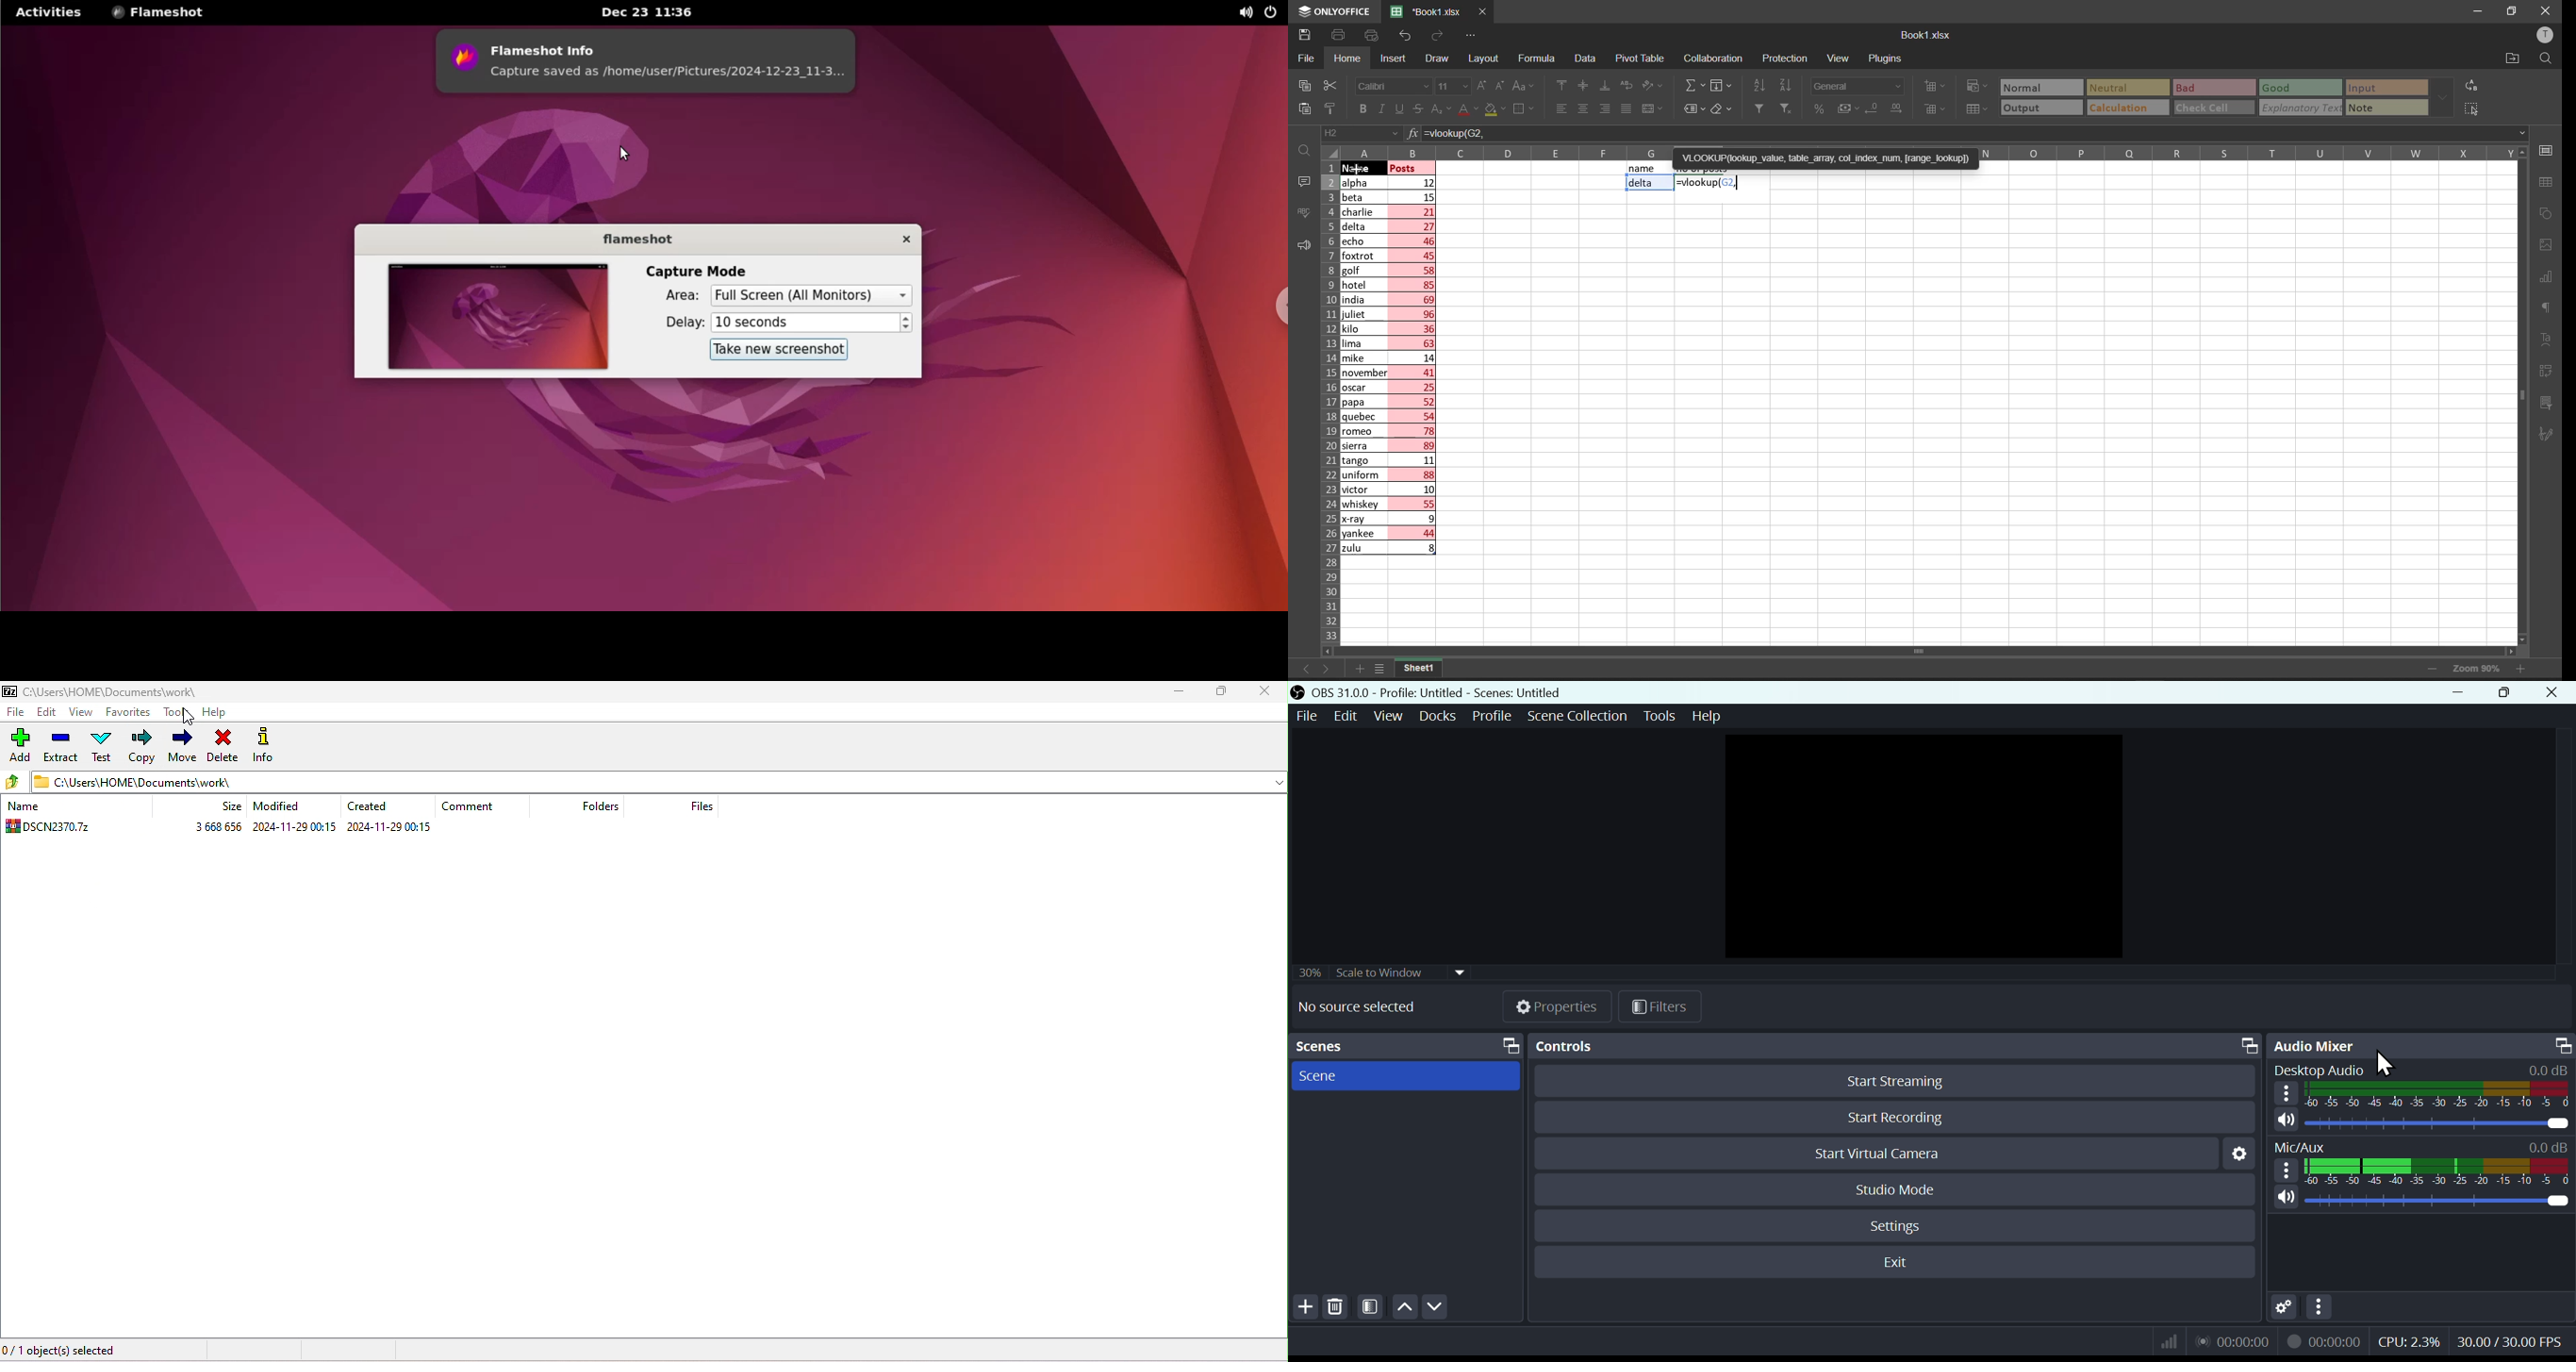 The image size is (2576, 1372). What do you see at coordinates (1180, 692) in the screenshot?
I see `minimize` at bounding box center [1180, 692].